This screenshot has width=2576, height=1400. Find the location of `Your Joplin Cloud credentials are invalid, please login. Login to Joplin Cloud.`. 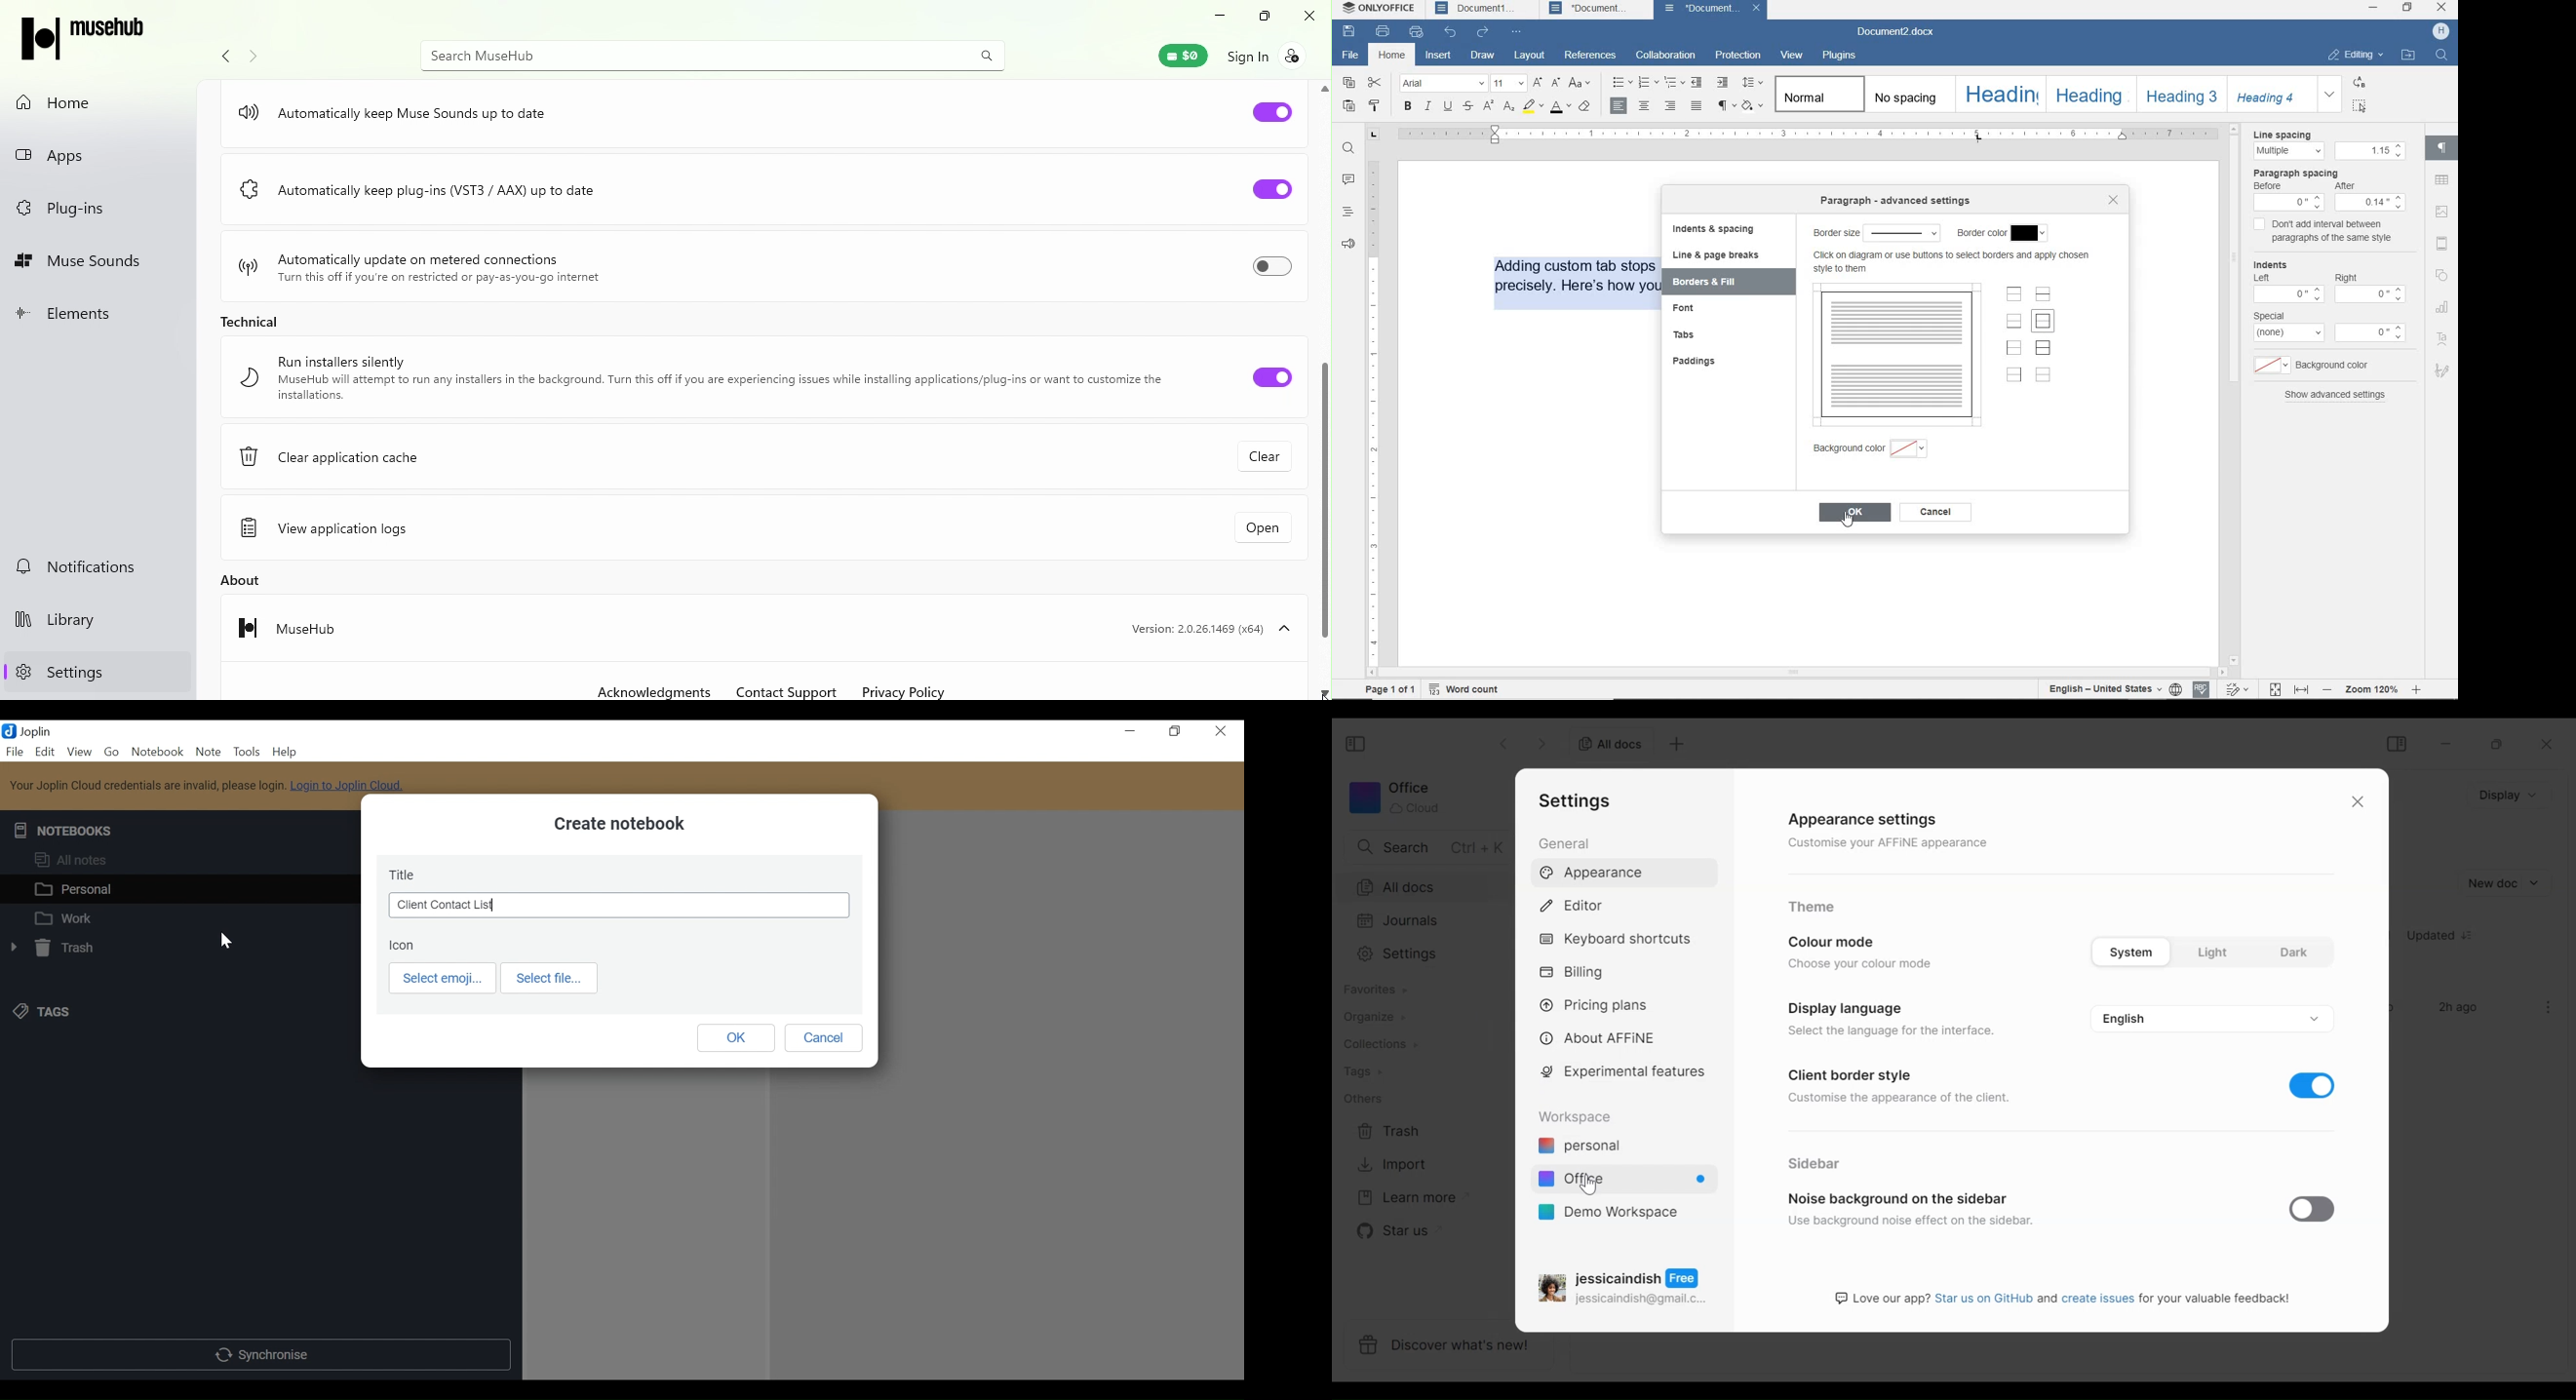

Your Joplin Cloud credentials are invalid, please login. Login to Joplin Cloud. is located at coordinates (216, 785).